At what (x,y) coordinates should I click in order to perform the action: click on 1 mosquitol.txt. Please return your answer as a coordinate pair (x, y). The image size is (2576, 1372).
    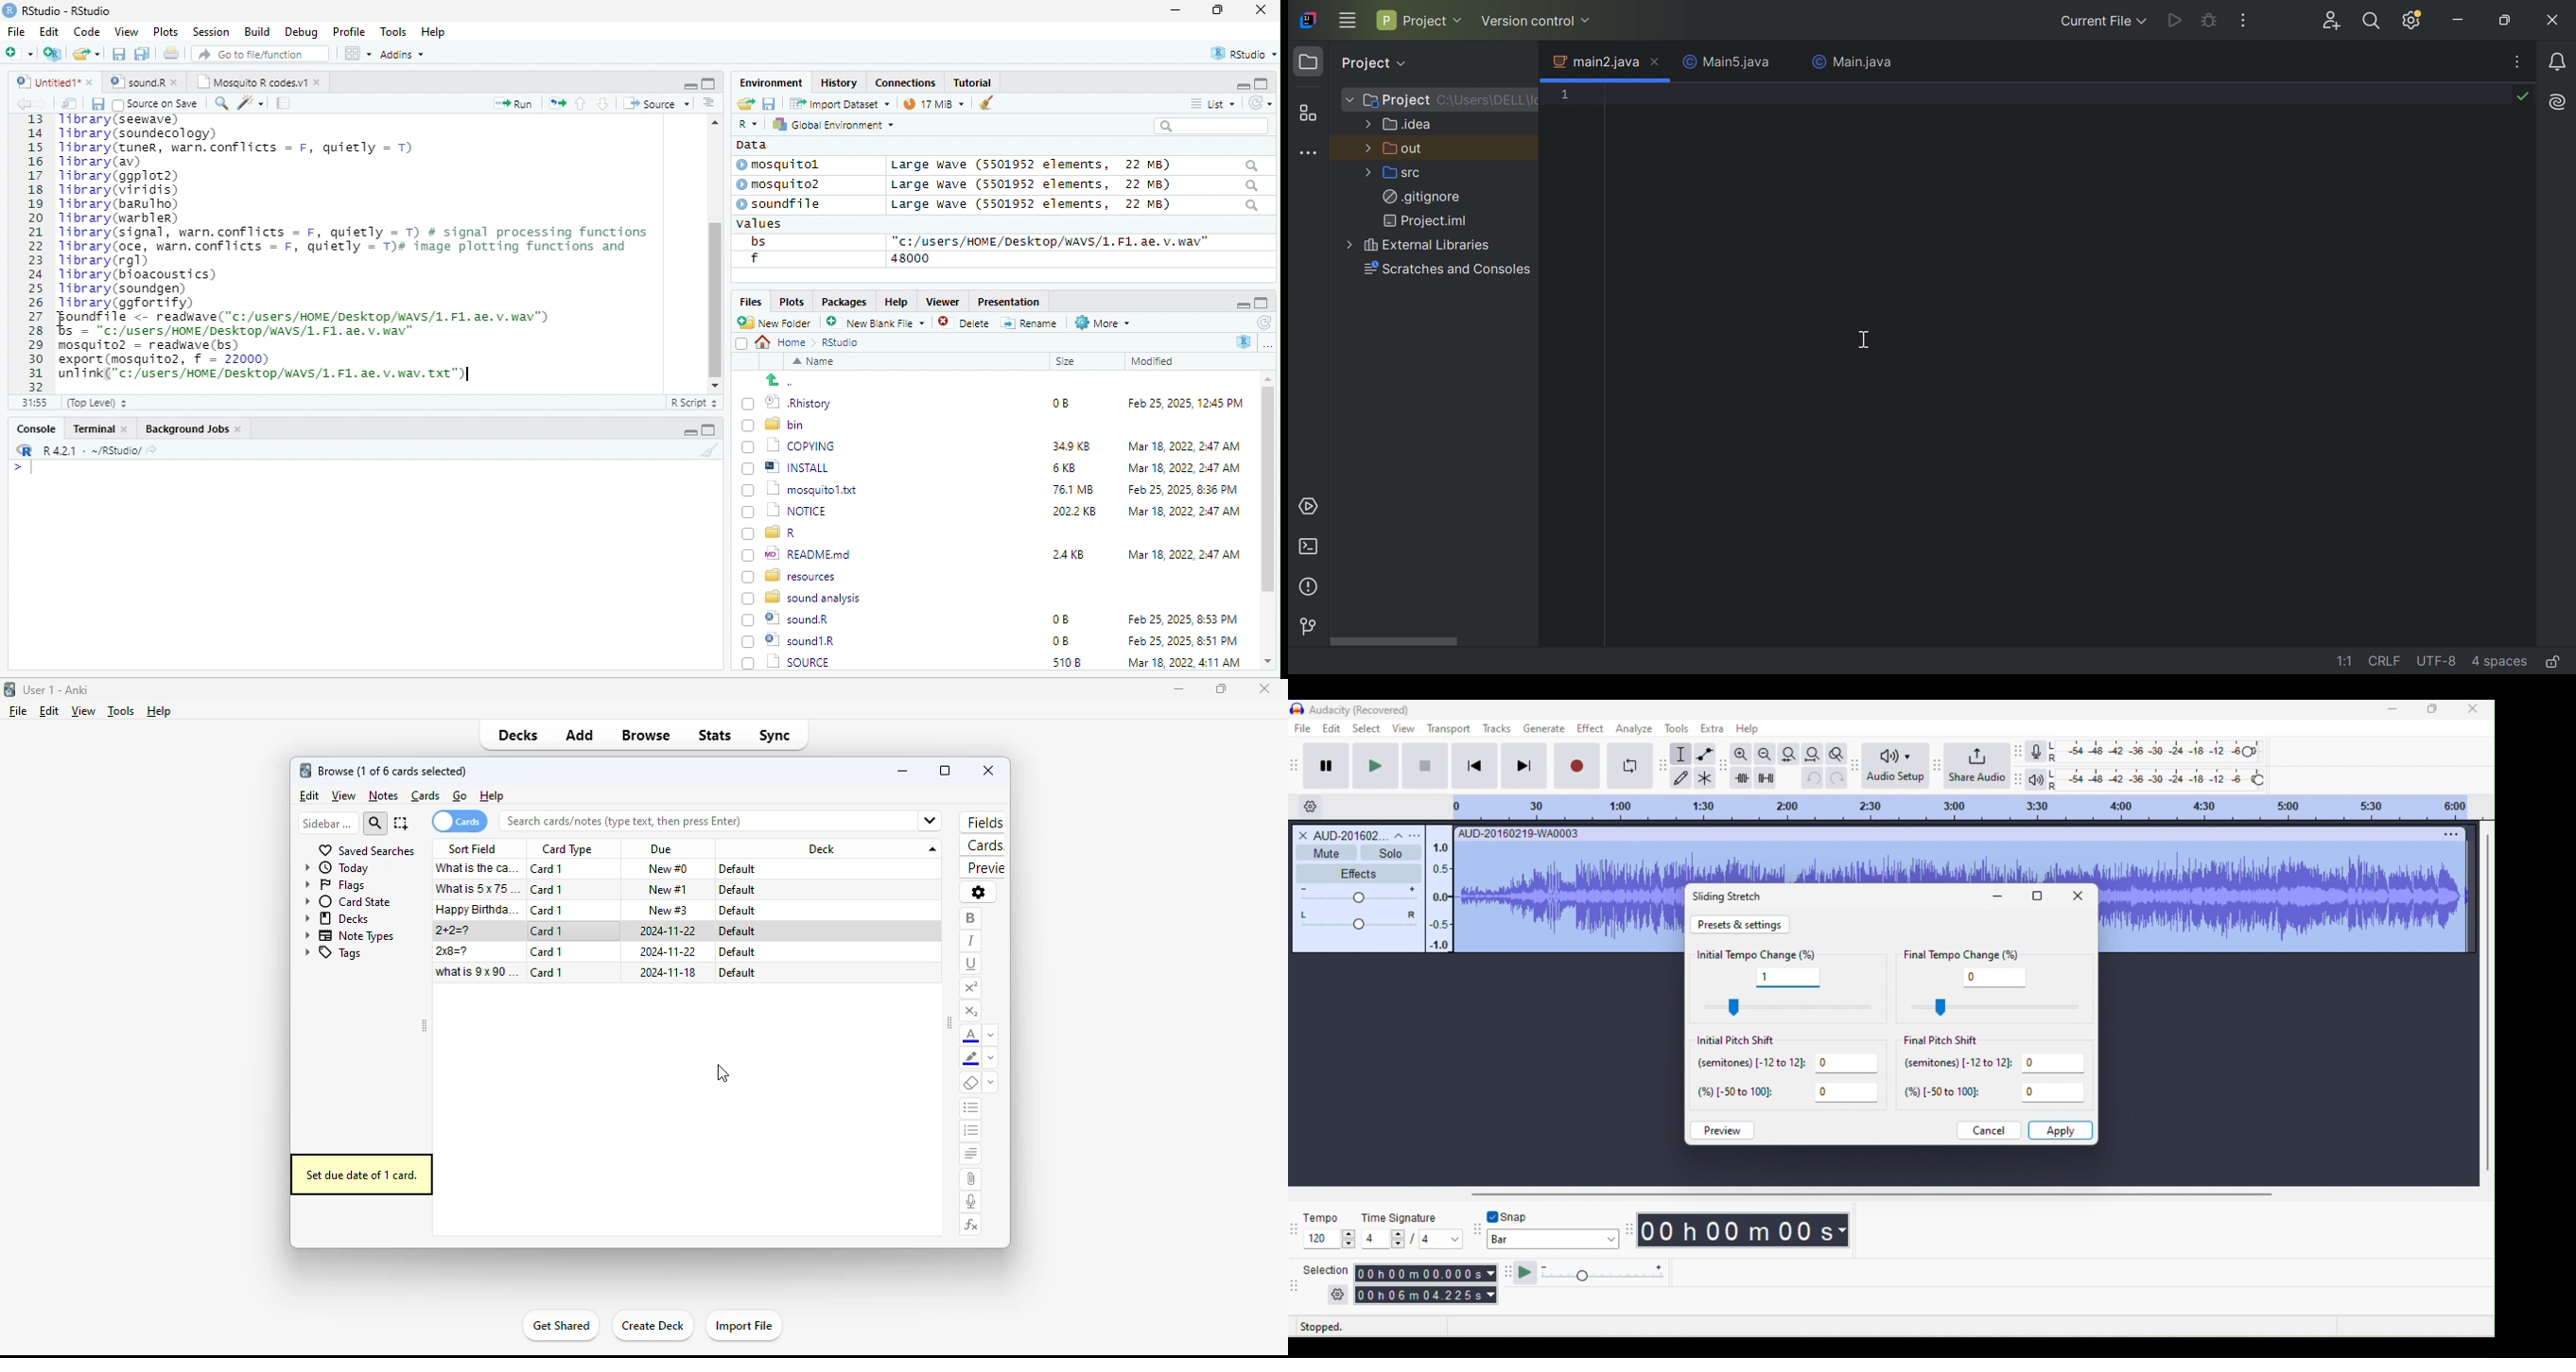
    Looking at the image, I should click on (794, 488).